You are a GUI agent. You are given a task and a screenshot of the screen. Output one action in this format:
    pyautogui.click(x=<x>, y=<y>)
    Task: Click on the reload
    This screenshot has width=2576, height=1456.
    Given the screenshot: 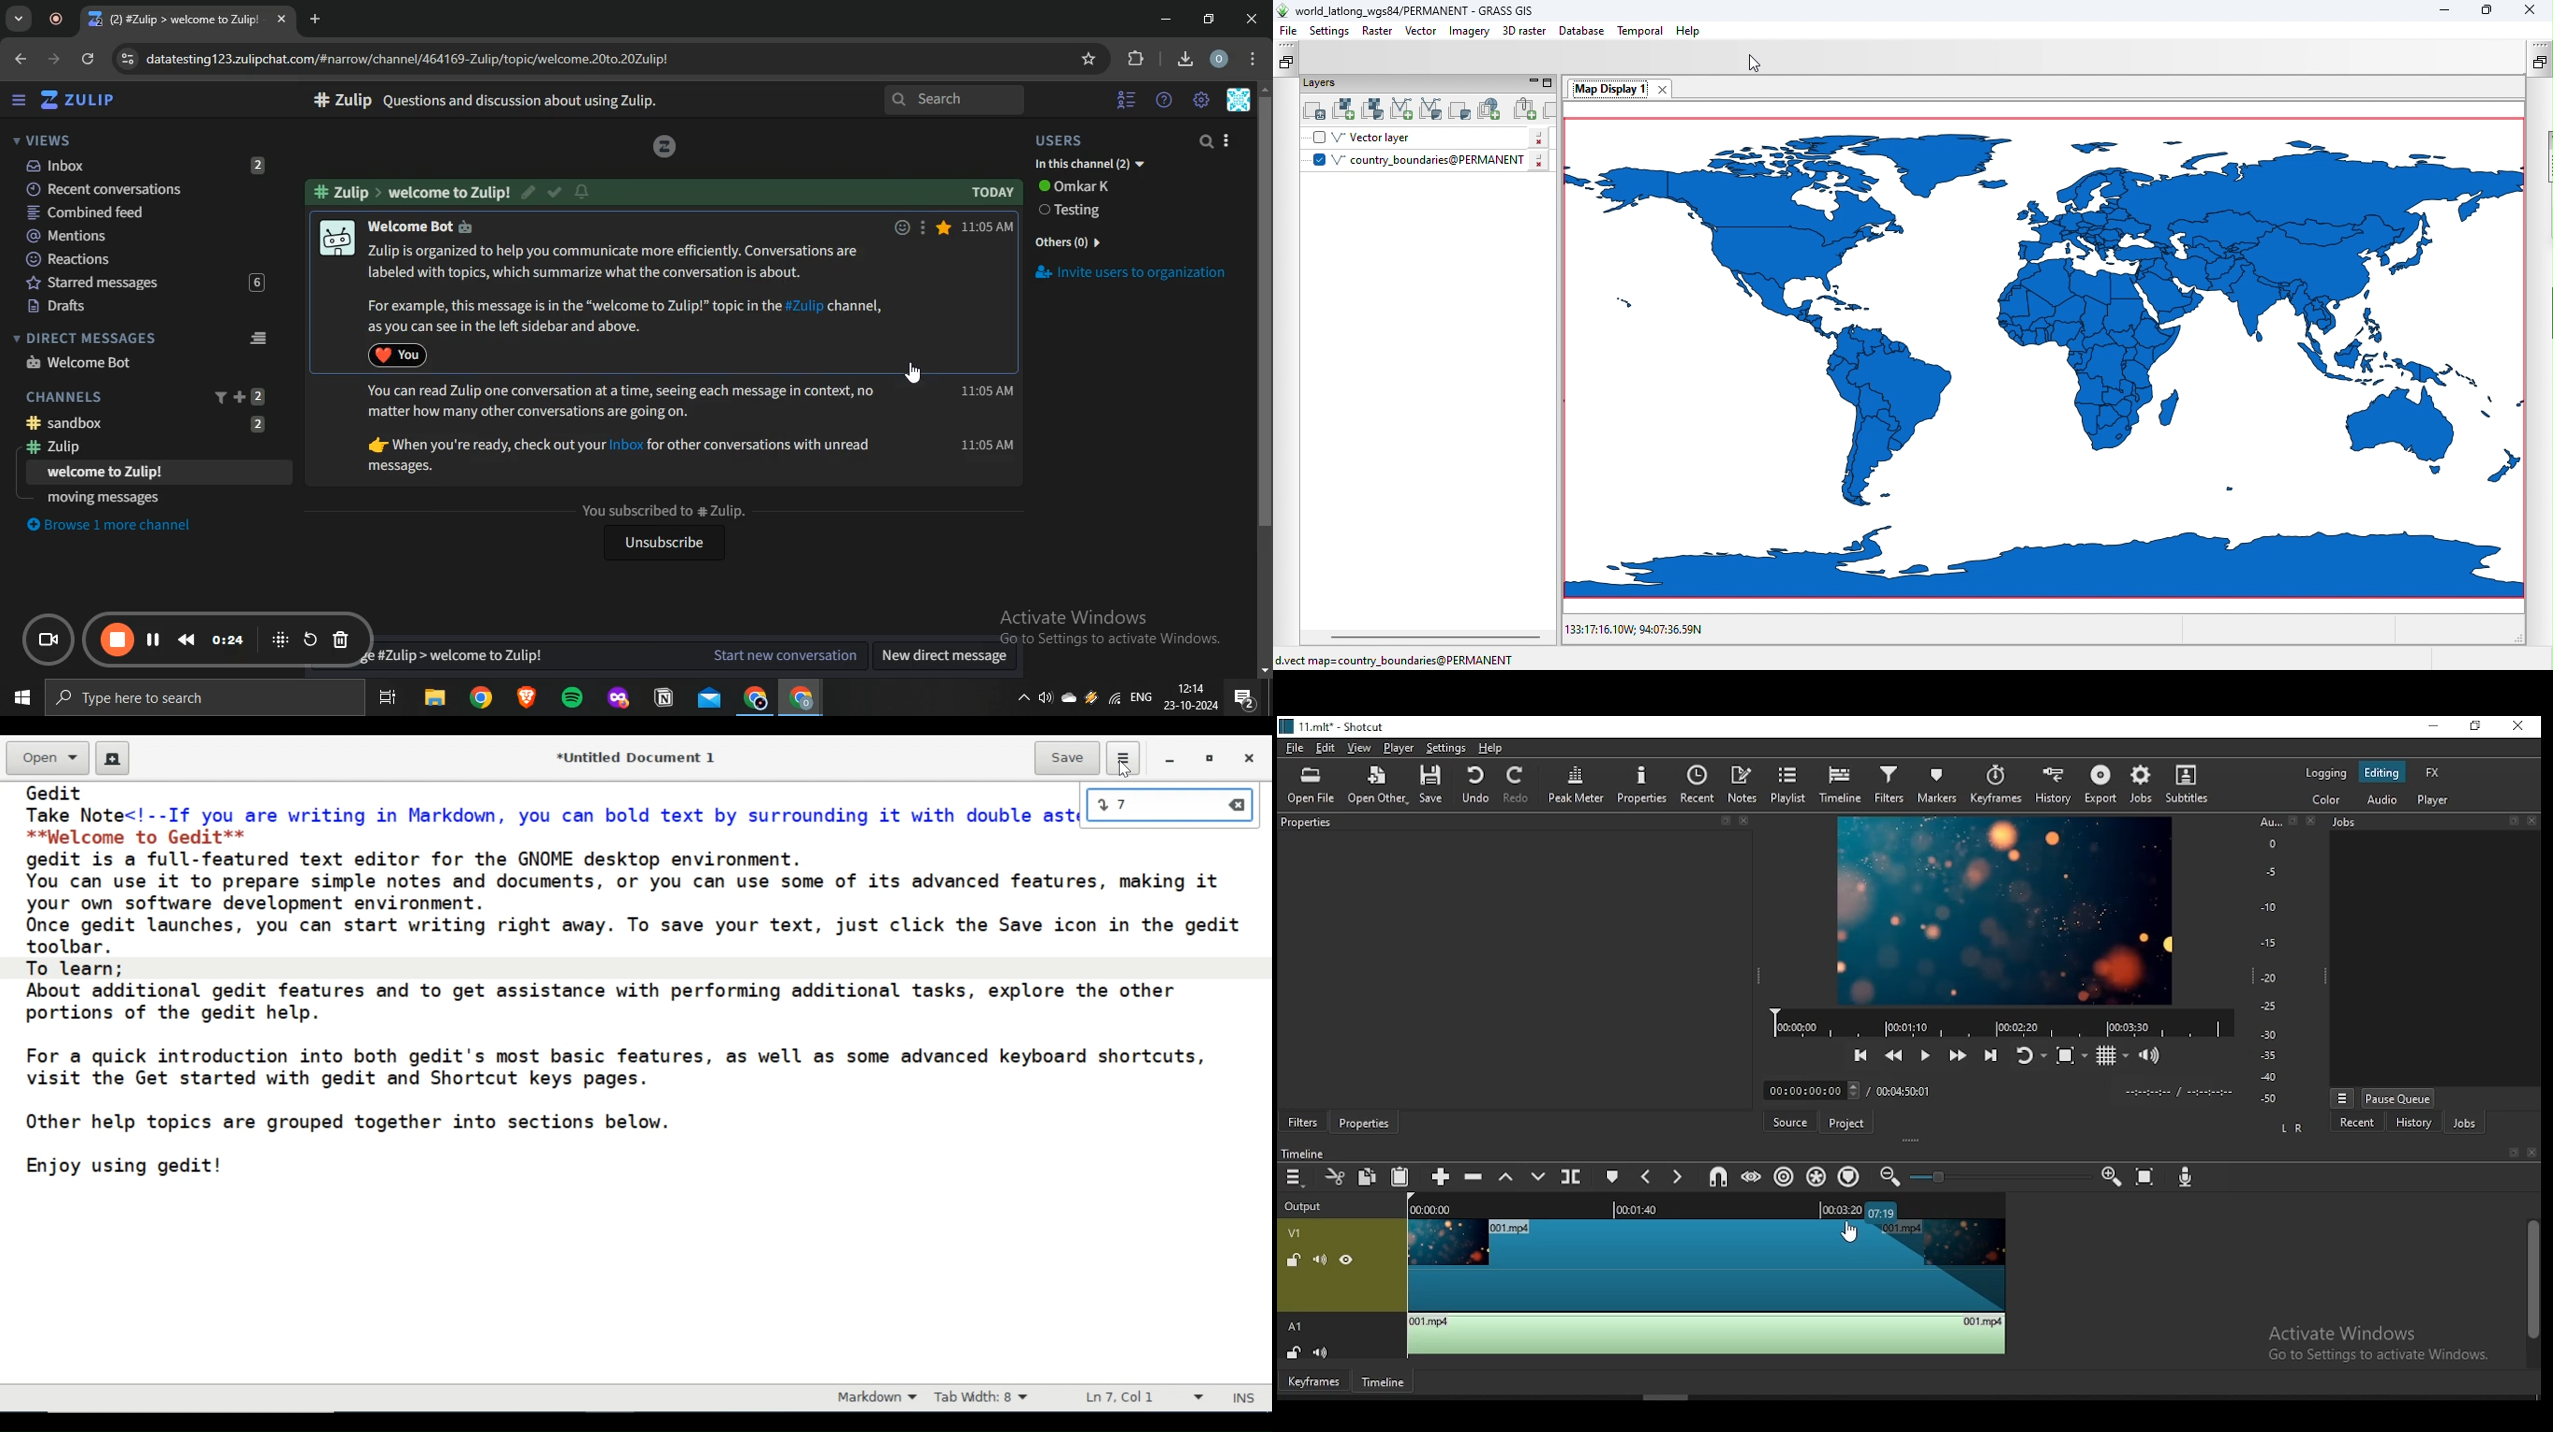 What is the action you would take?
    pyautogui.click(x=310, y=639)
    